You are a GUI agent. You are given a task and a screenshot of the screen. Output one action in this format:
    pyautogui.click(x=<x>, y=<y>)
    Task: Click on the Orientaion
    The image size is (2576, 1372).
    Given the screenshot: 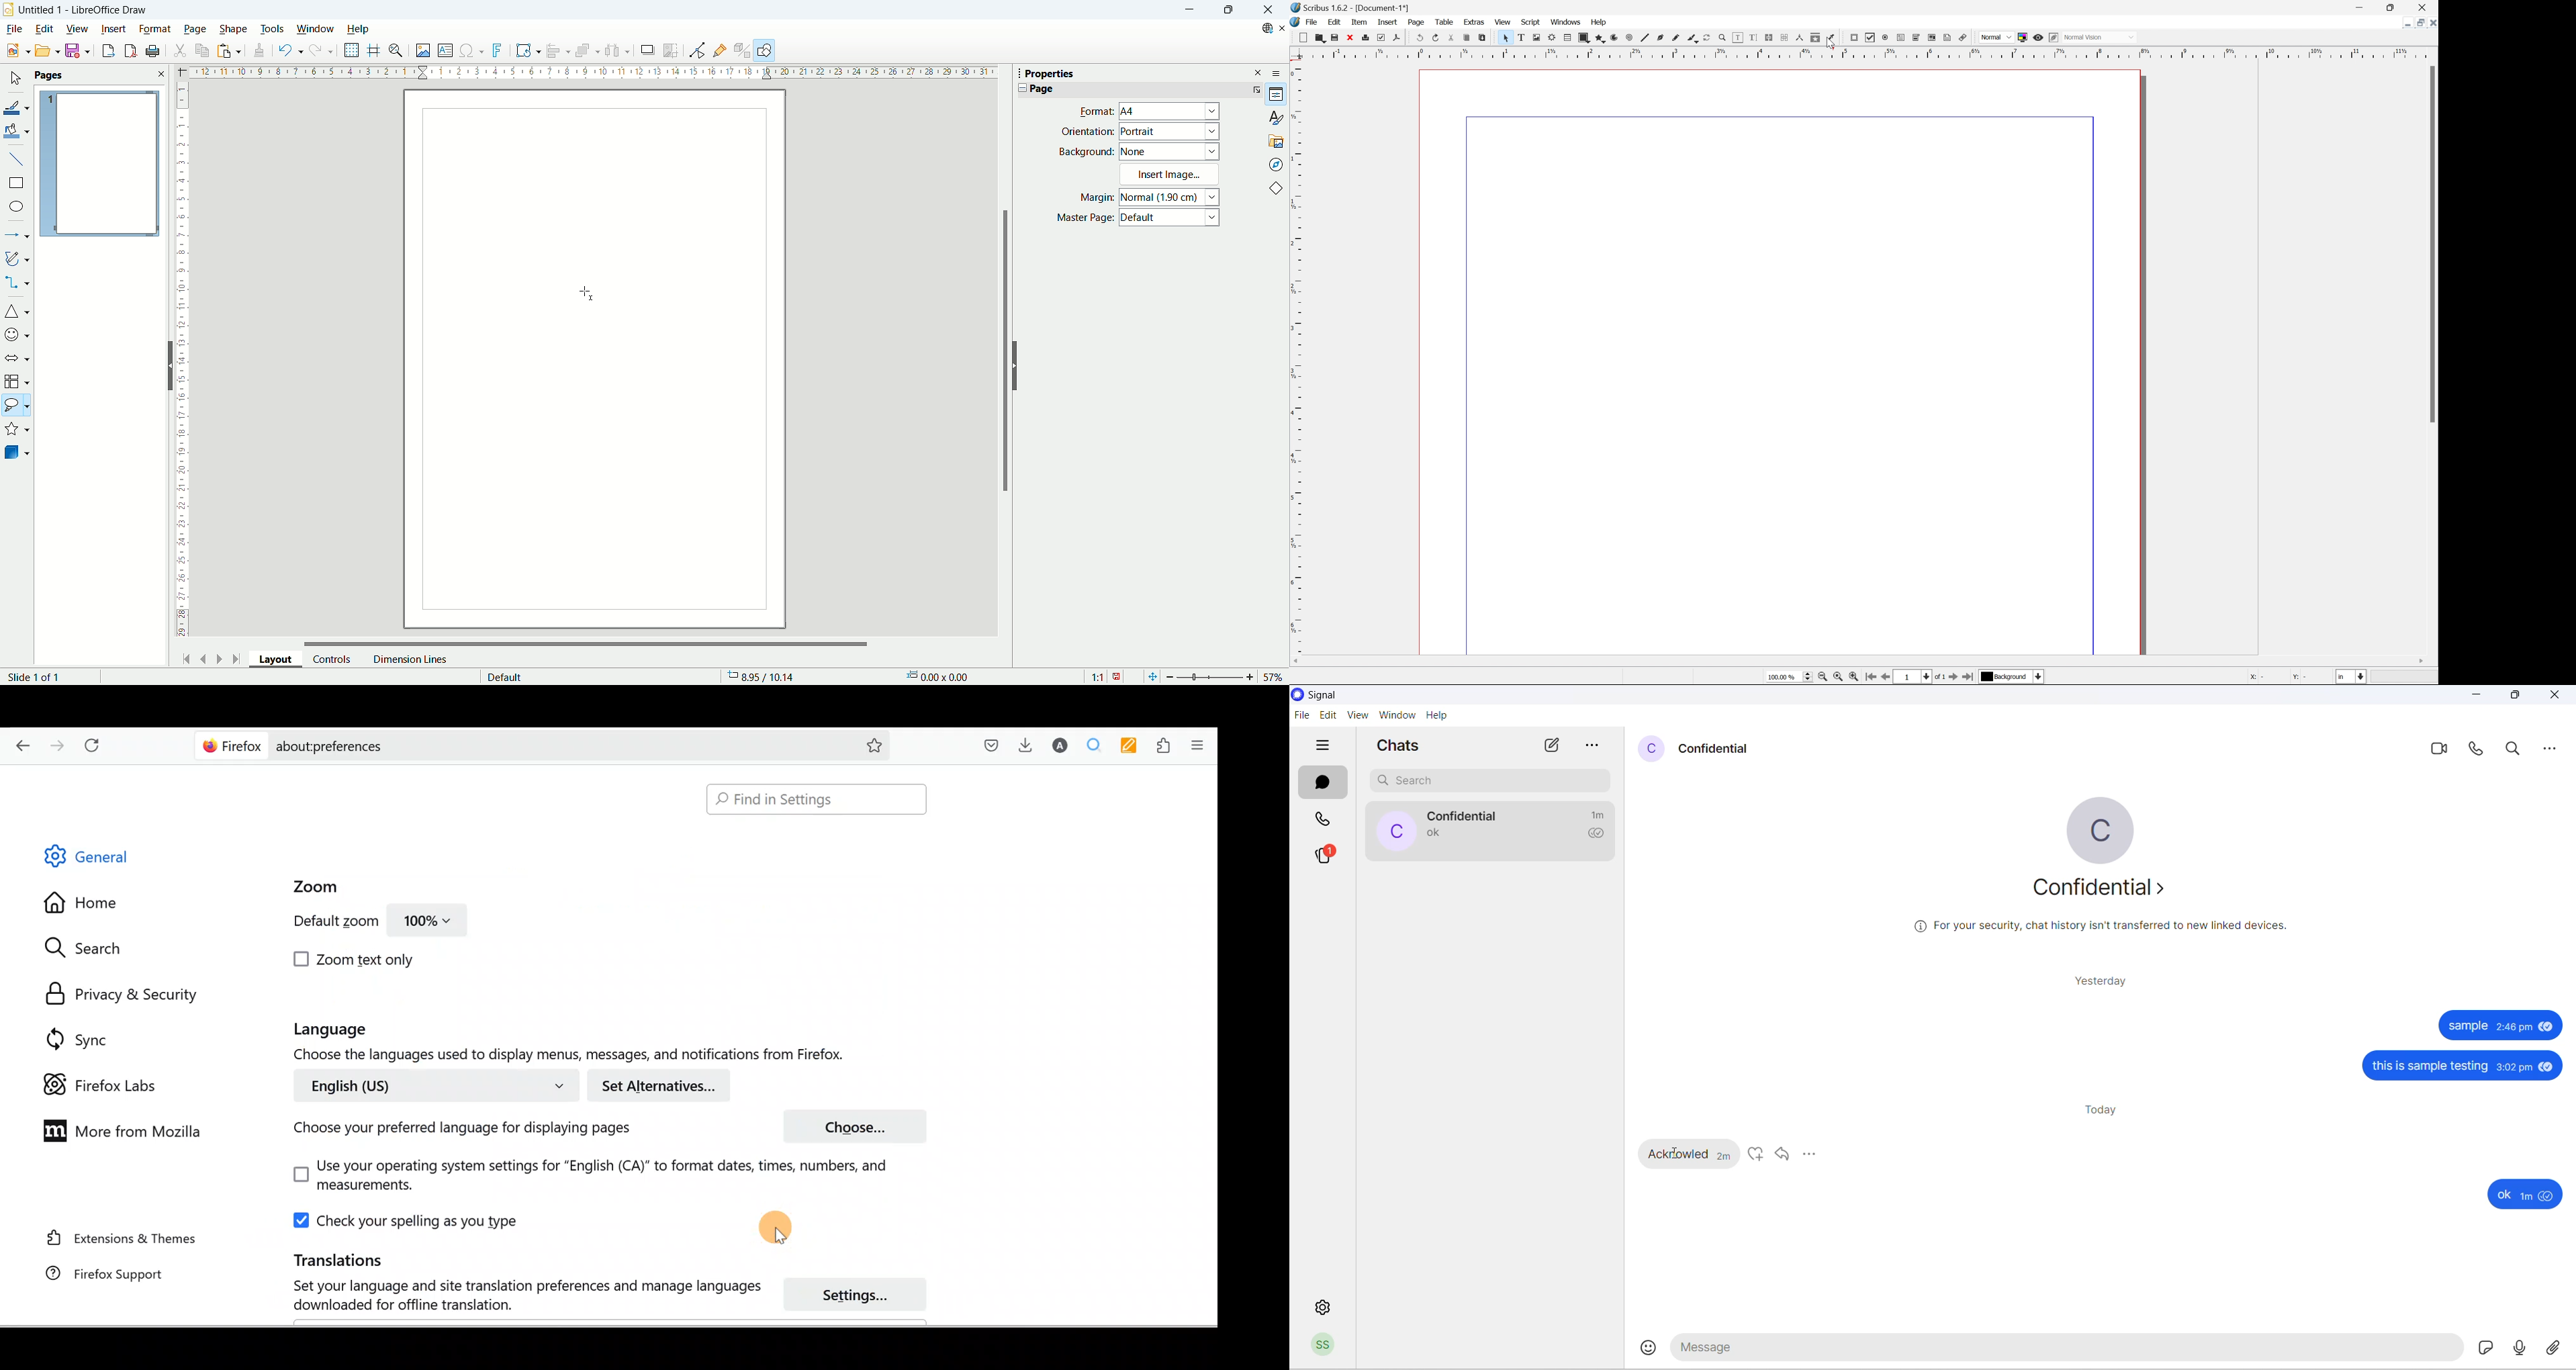 What is the action you would take?
    pyautogui.click(x=1087, y=131)
    